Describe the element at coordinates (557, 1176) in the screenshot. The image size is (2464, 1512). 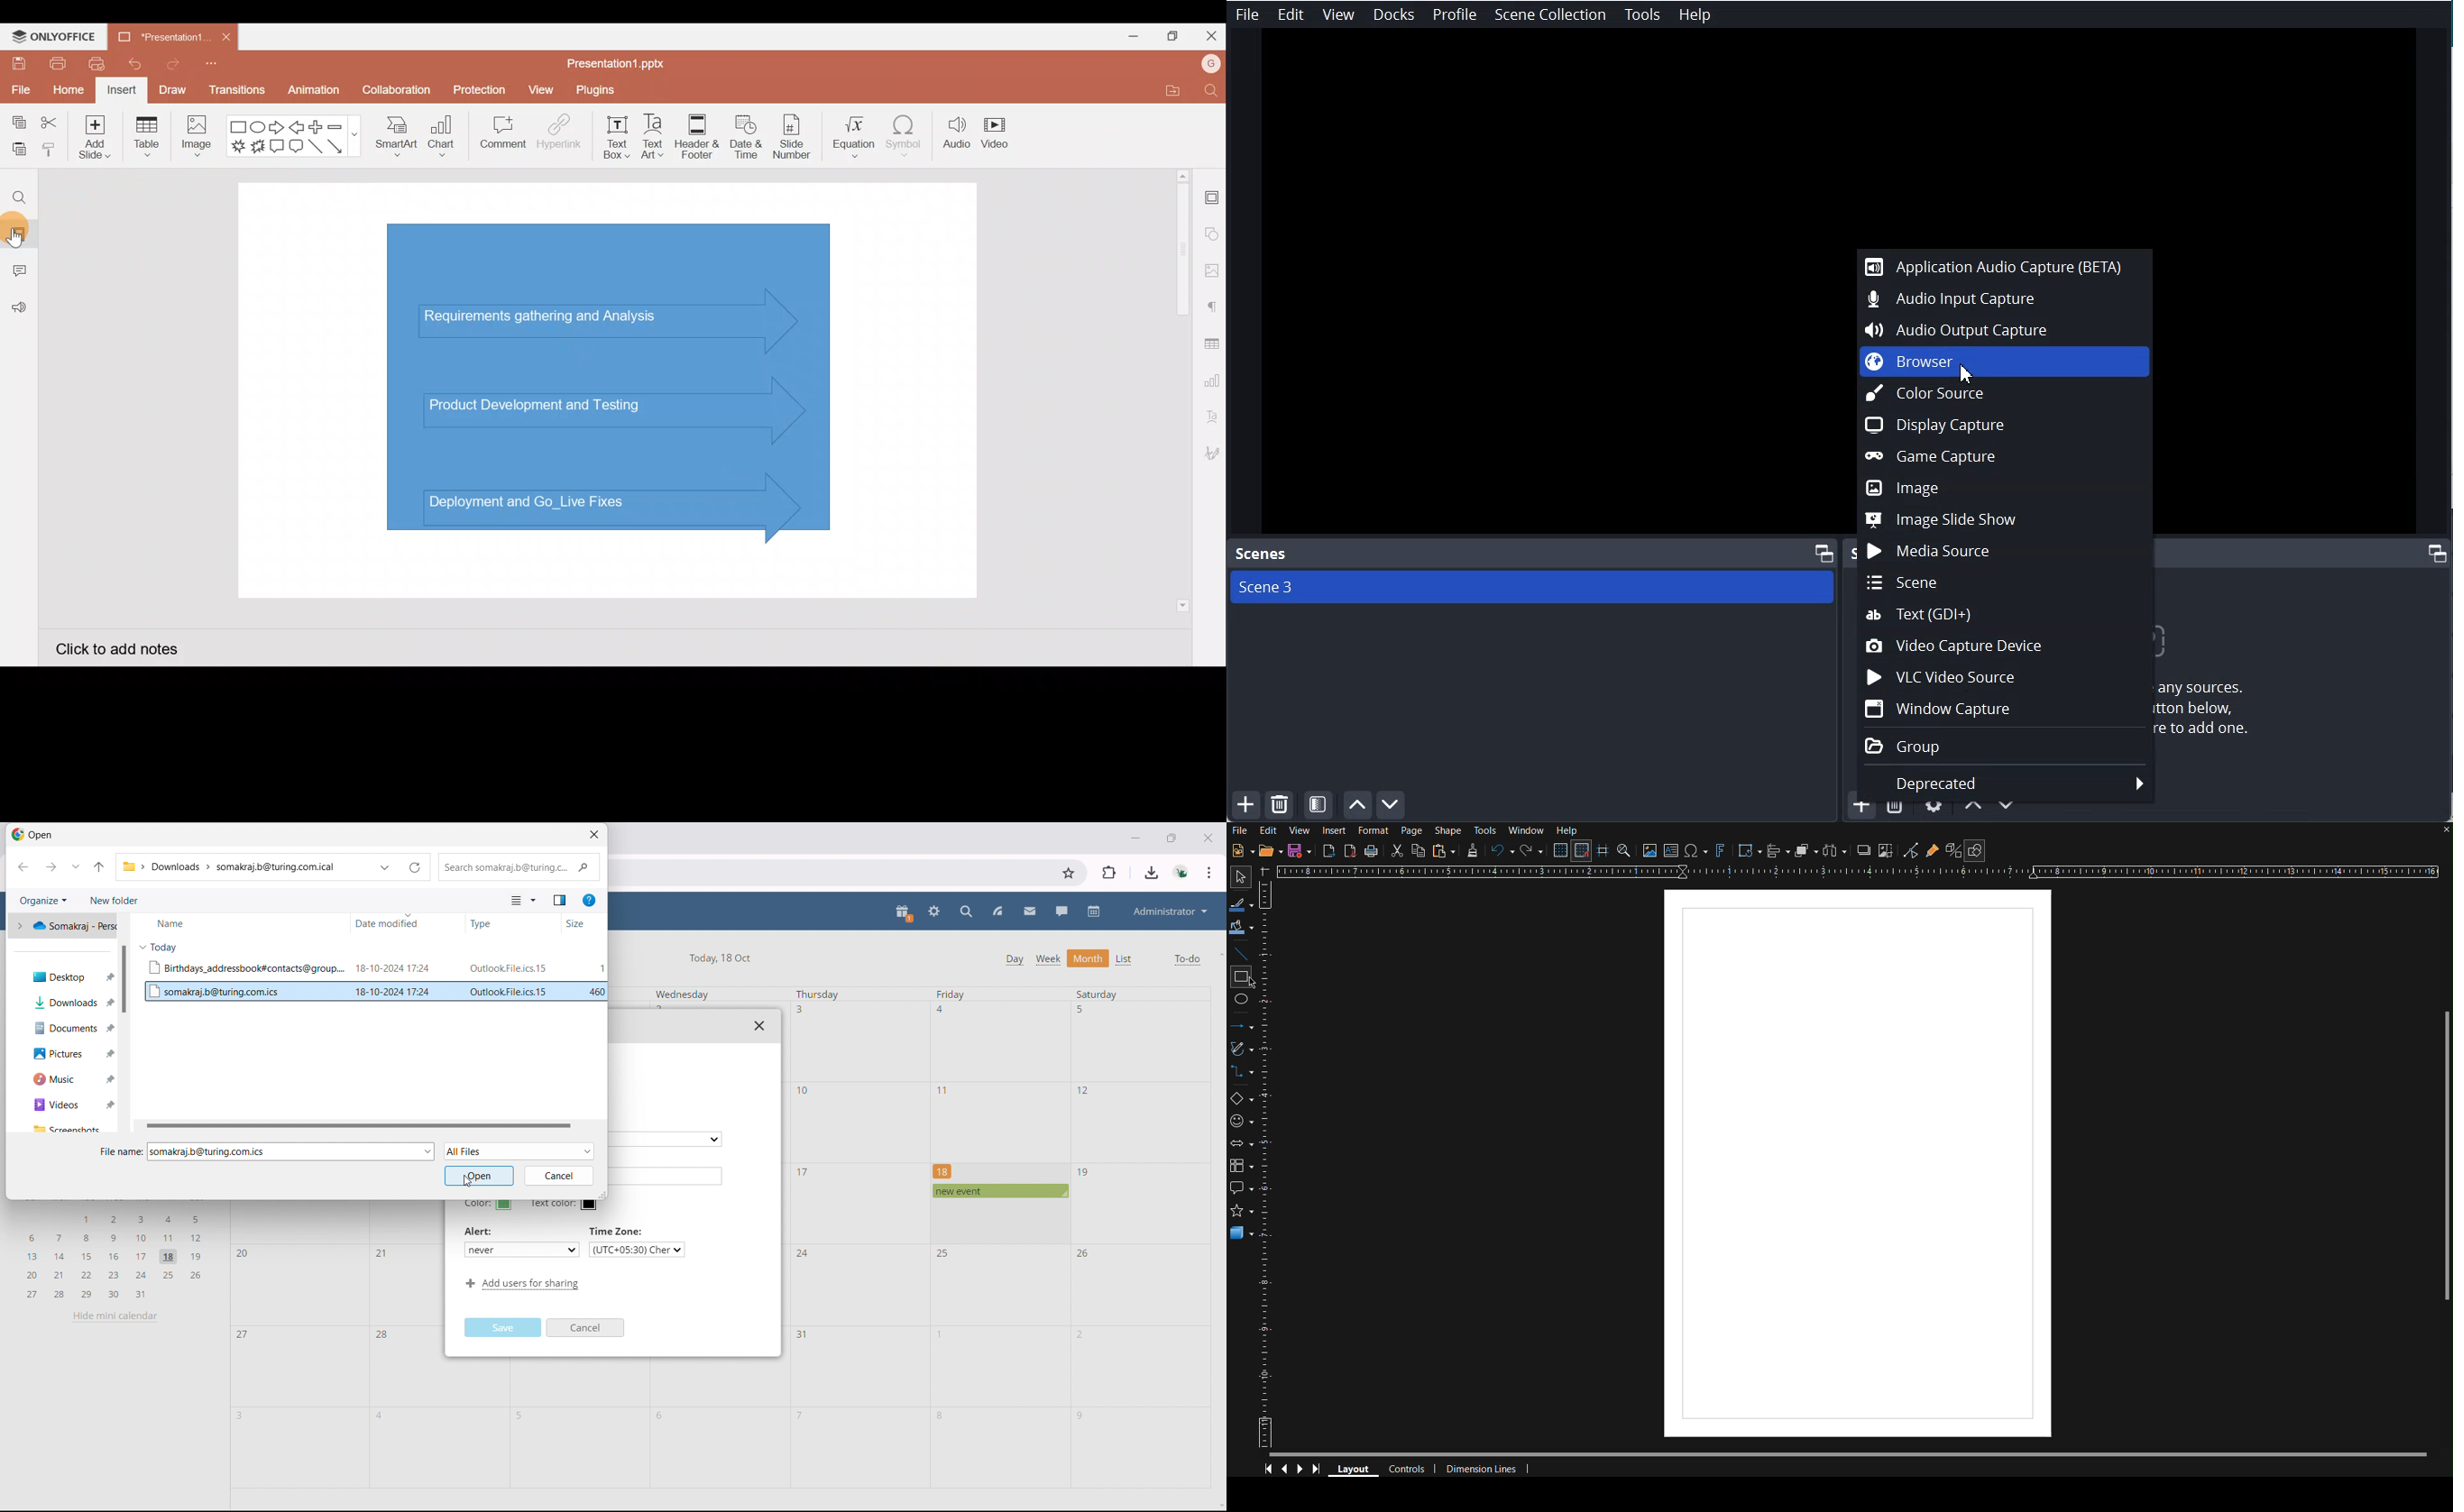
I see `cancel` at that location.